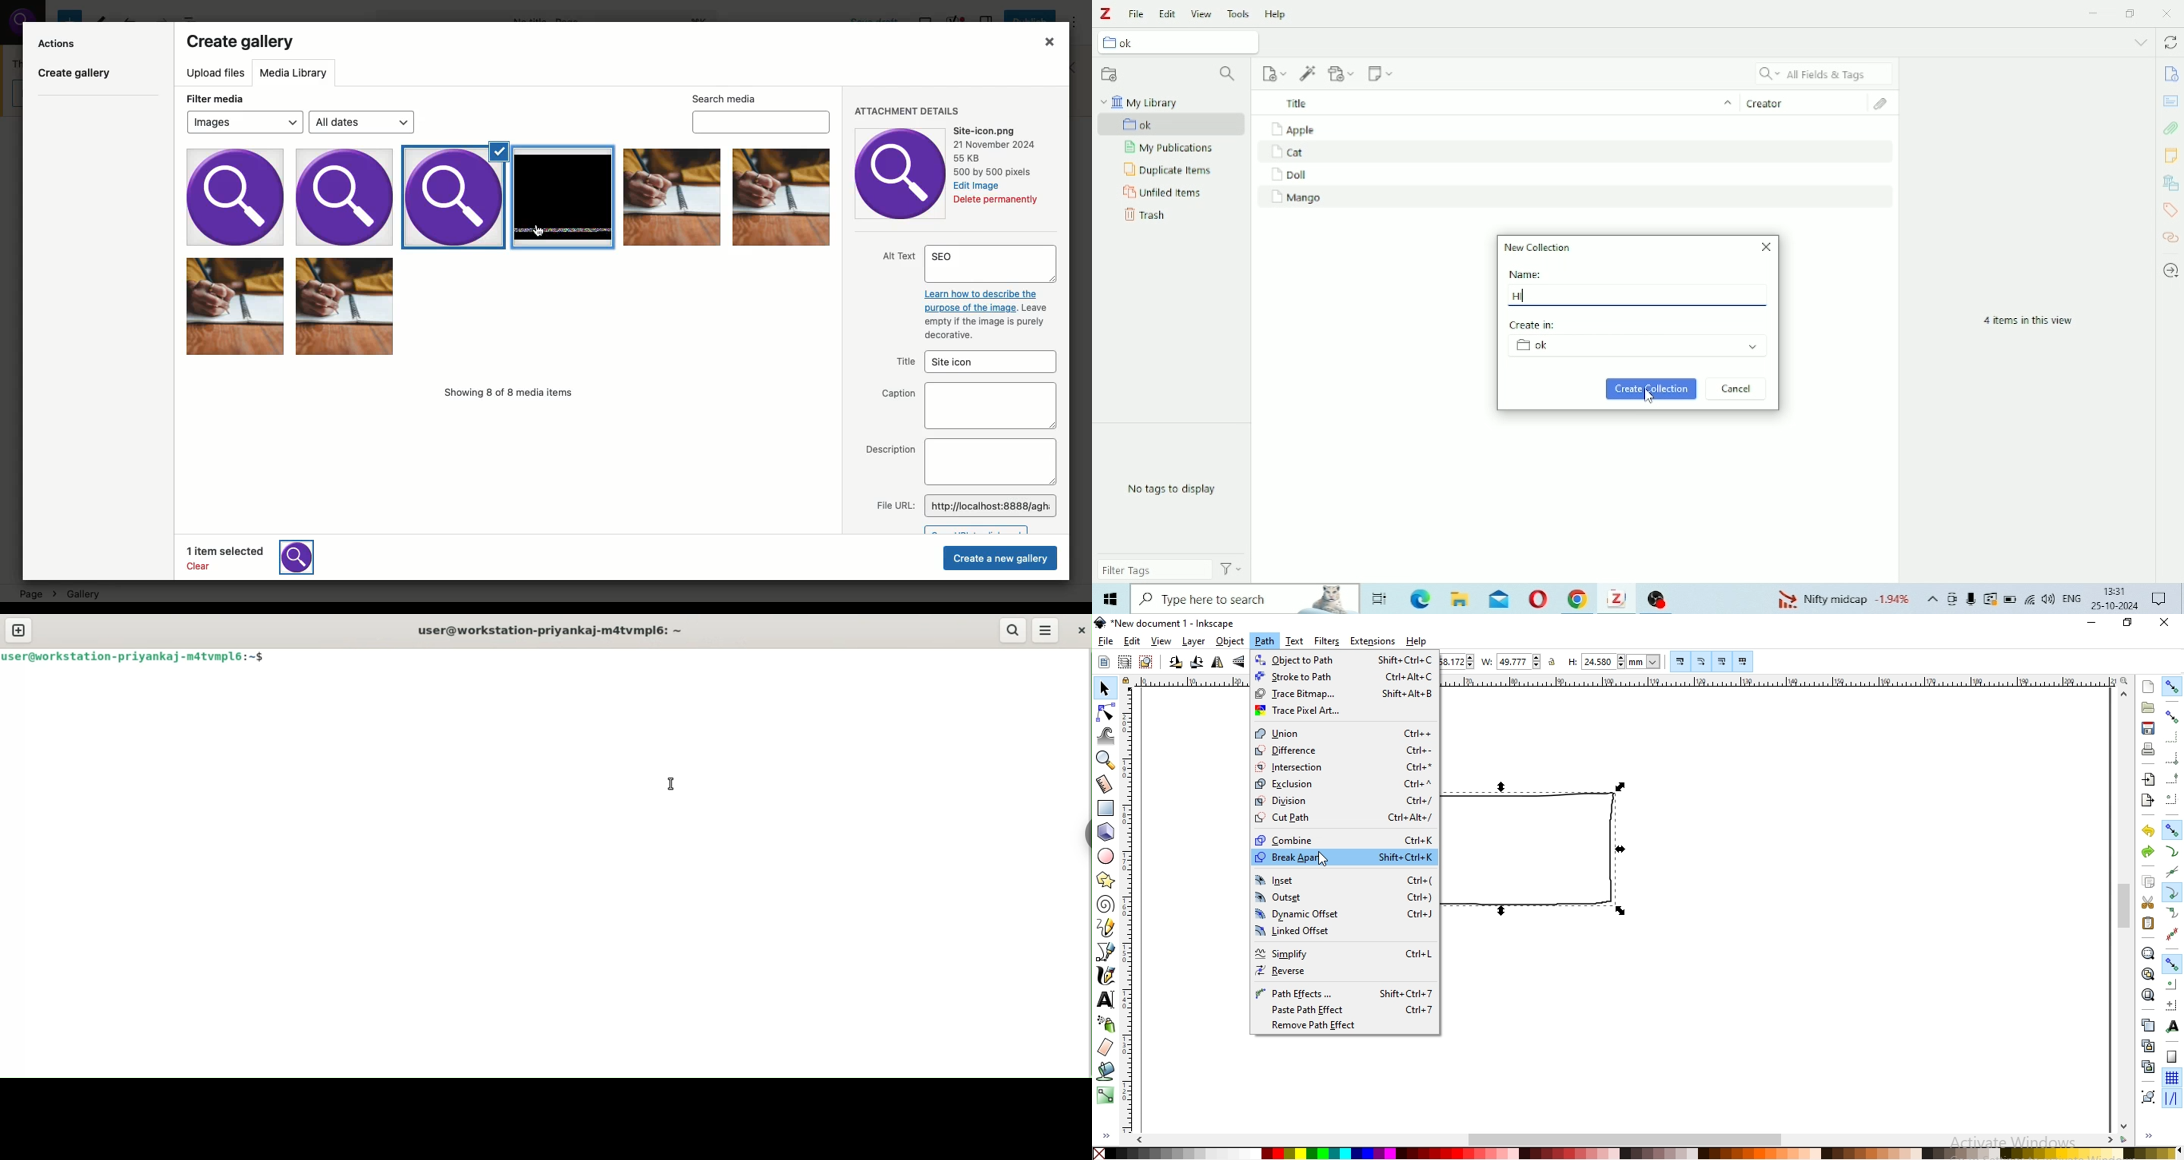 The image size is (2184, 1176). I want to click on Notifications, so click(2159, 596).